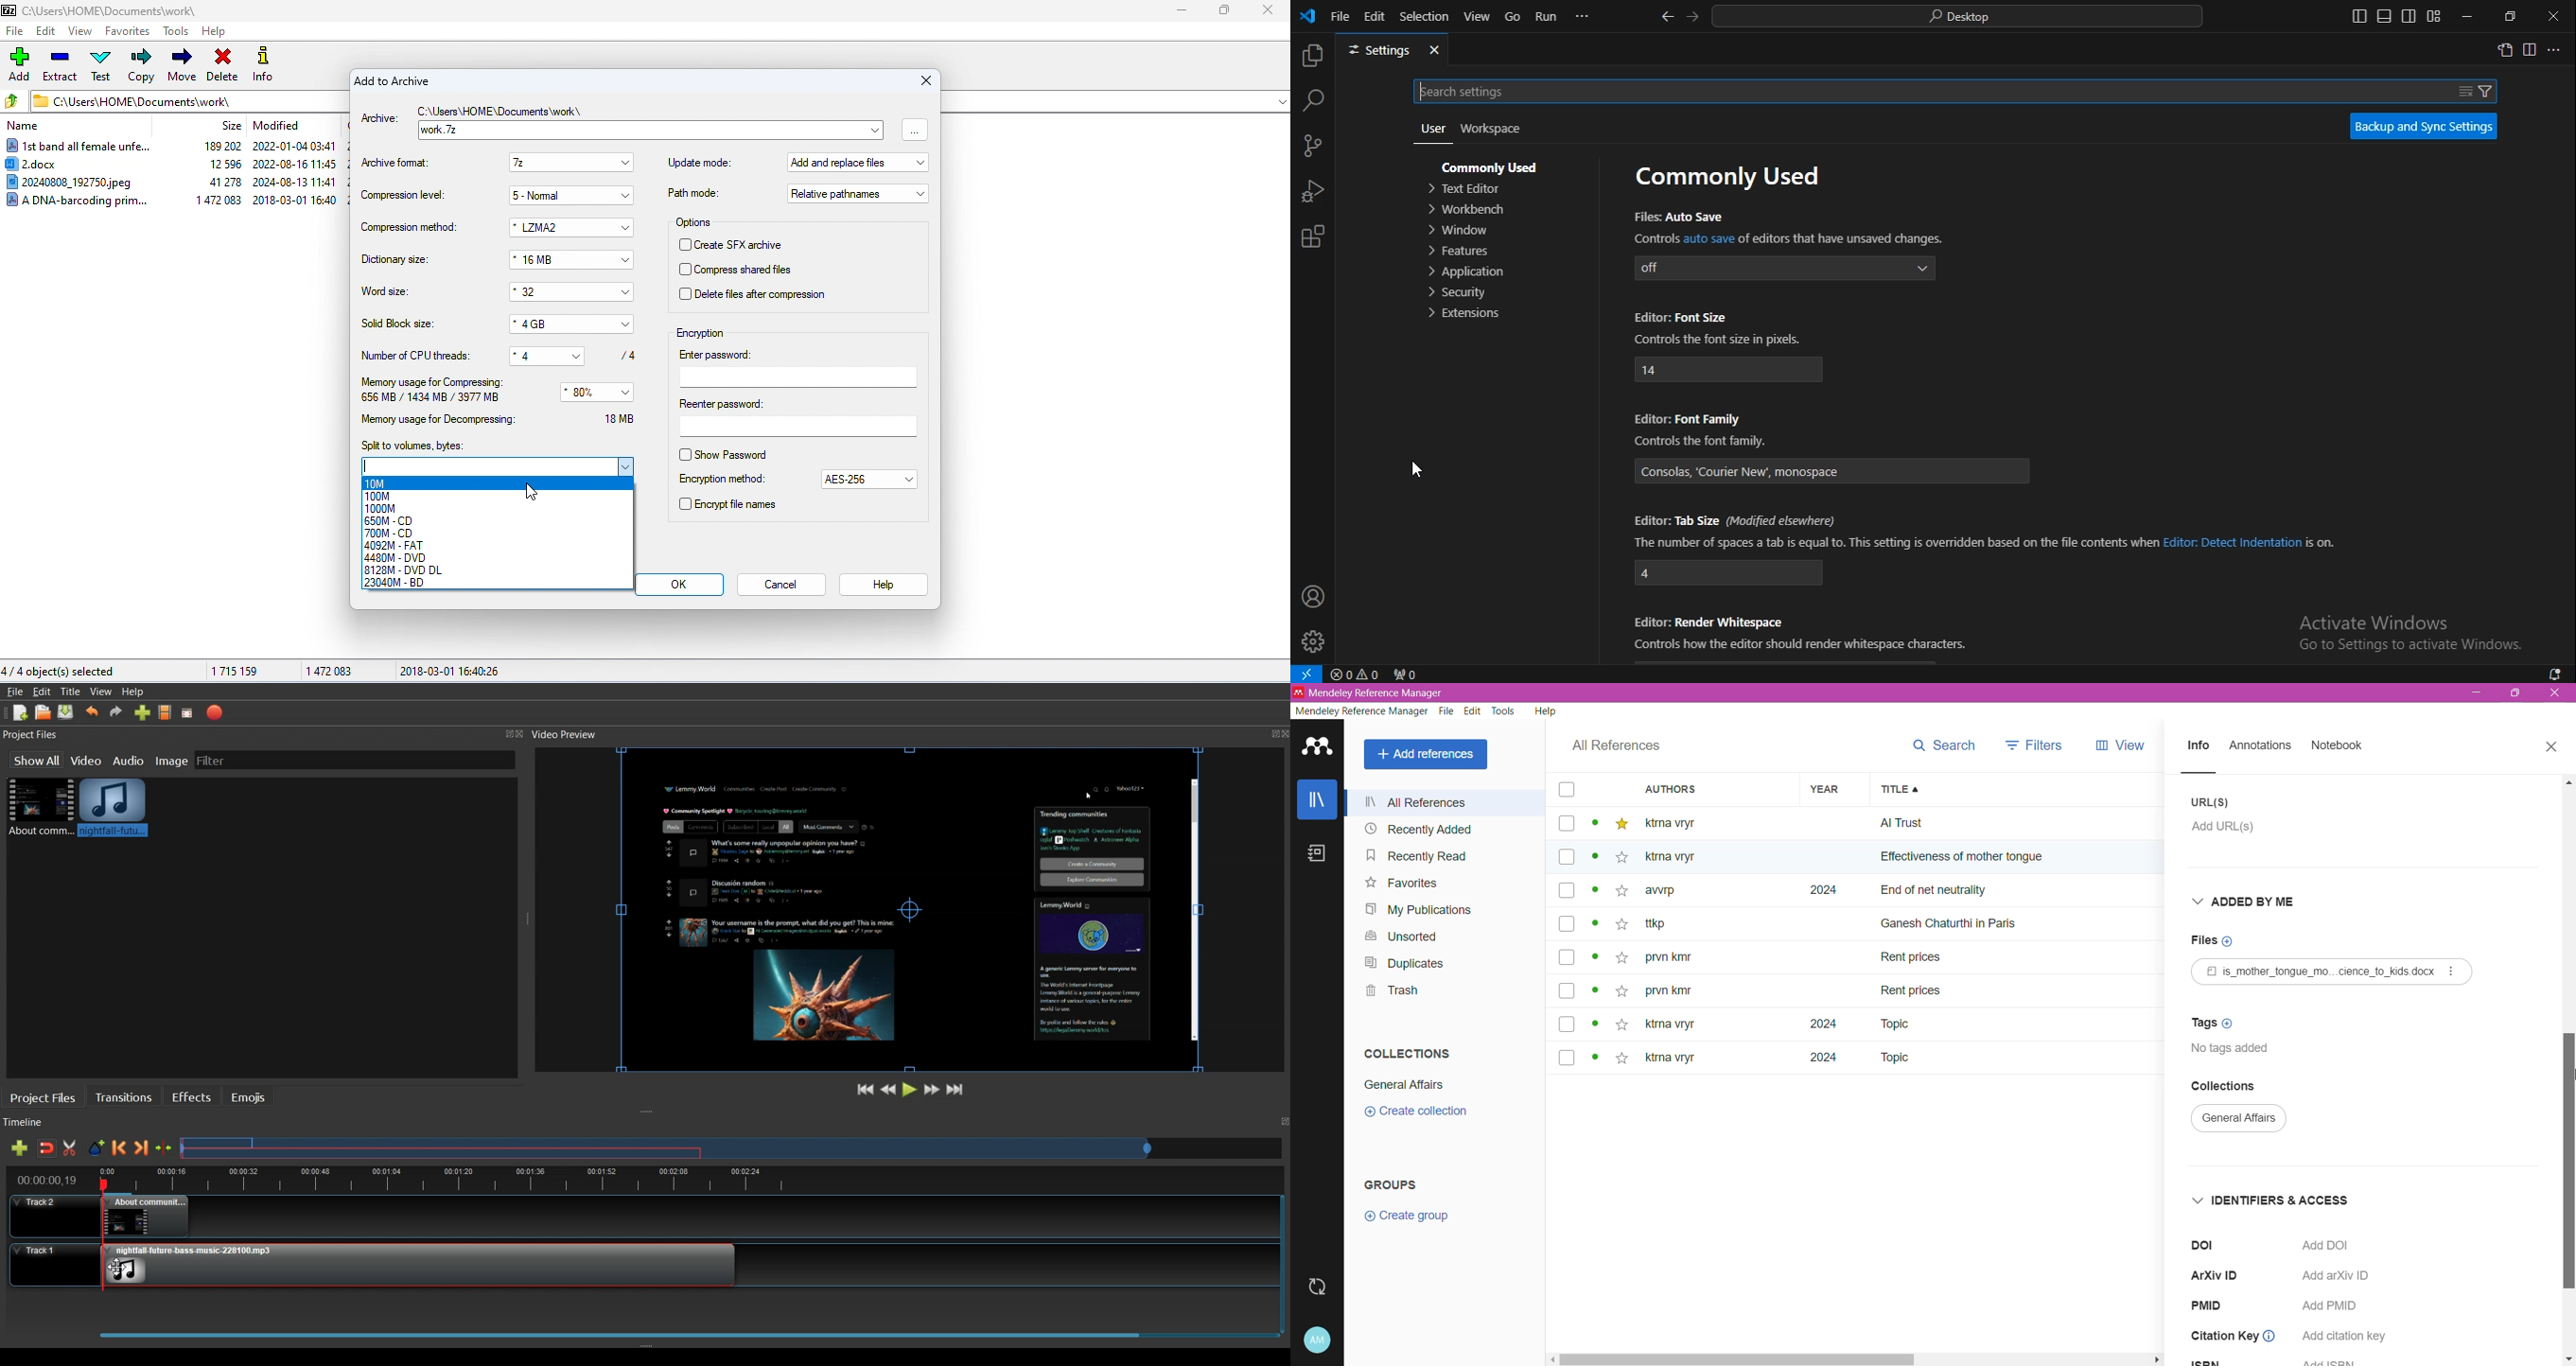 This screenshot has height=1372, width=2576. Describe the element at coordinates (1314, 146) in the screenshot. I see `source control` at that location.